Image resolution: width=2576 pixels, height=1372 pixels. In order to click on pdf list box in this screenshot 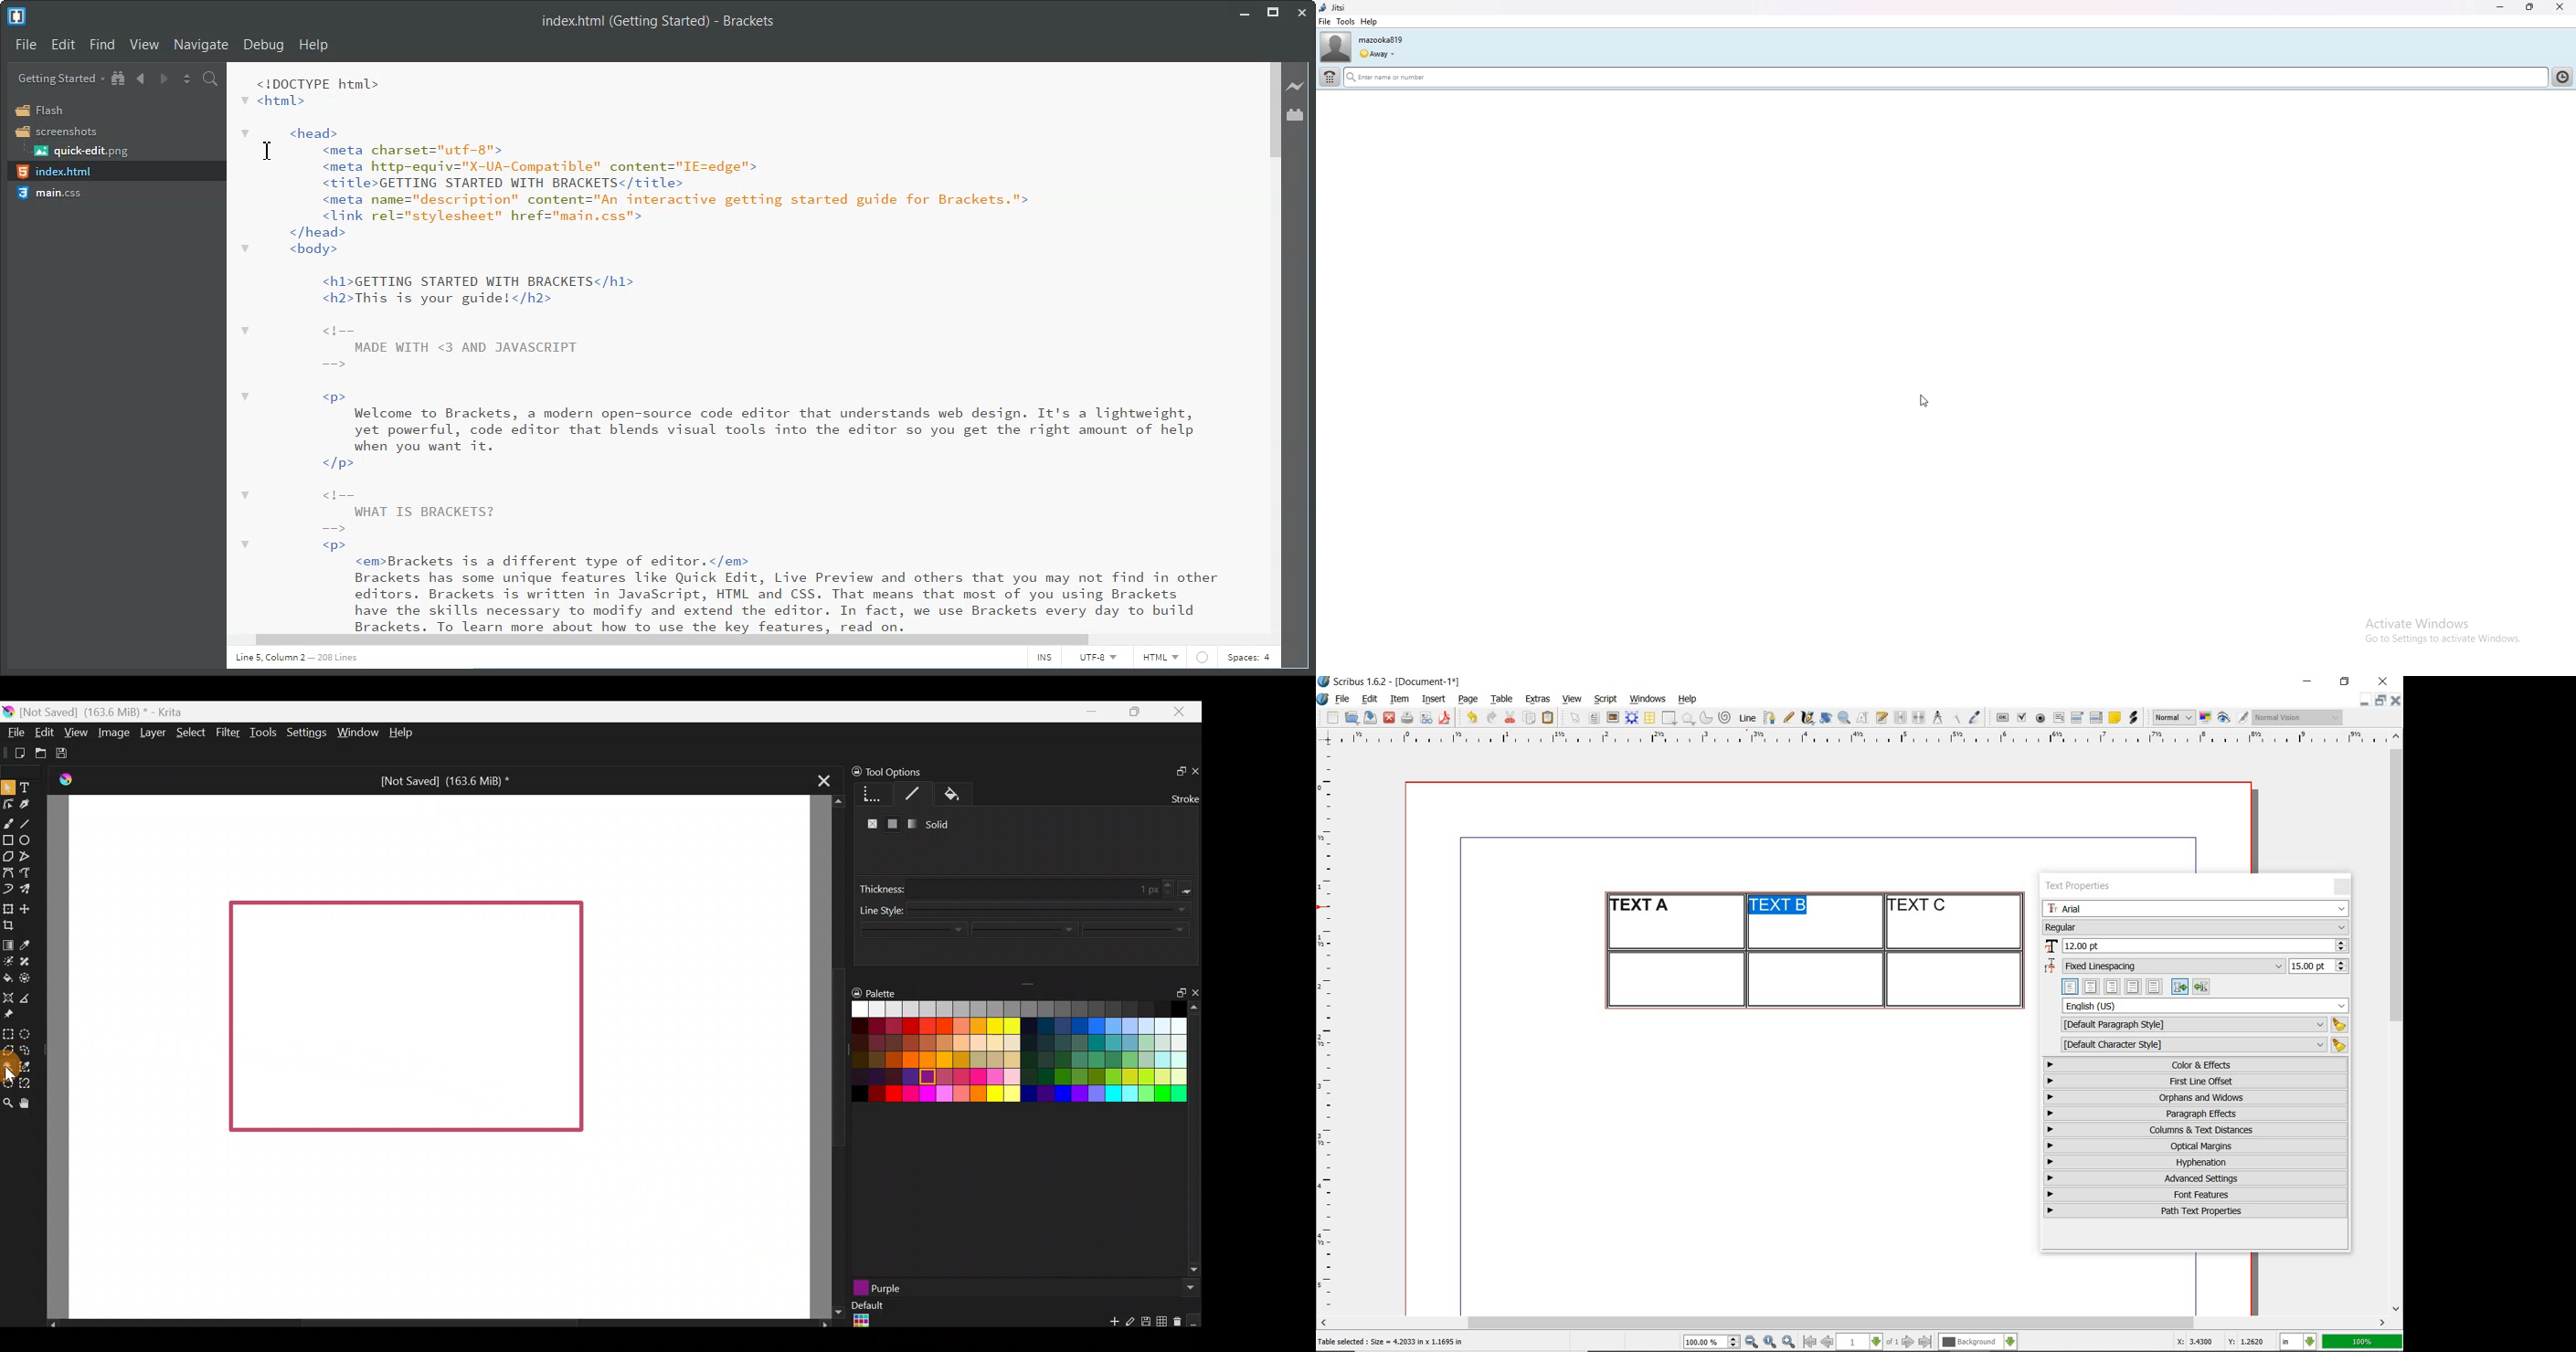, I will do `click(2097, 717)`.